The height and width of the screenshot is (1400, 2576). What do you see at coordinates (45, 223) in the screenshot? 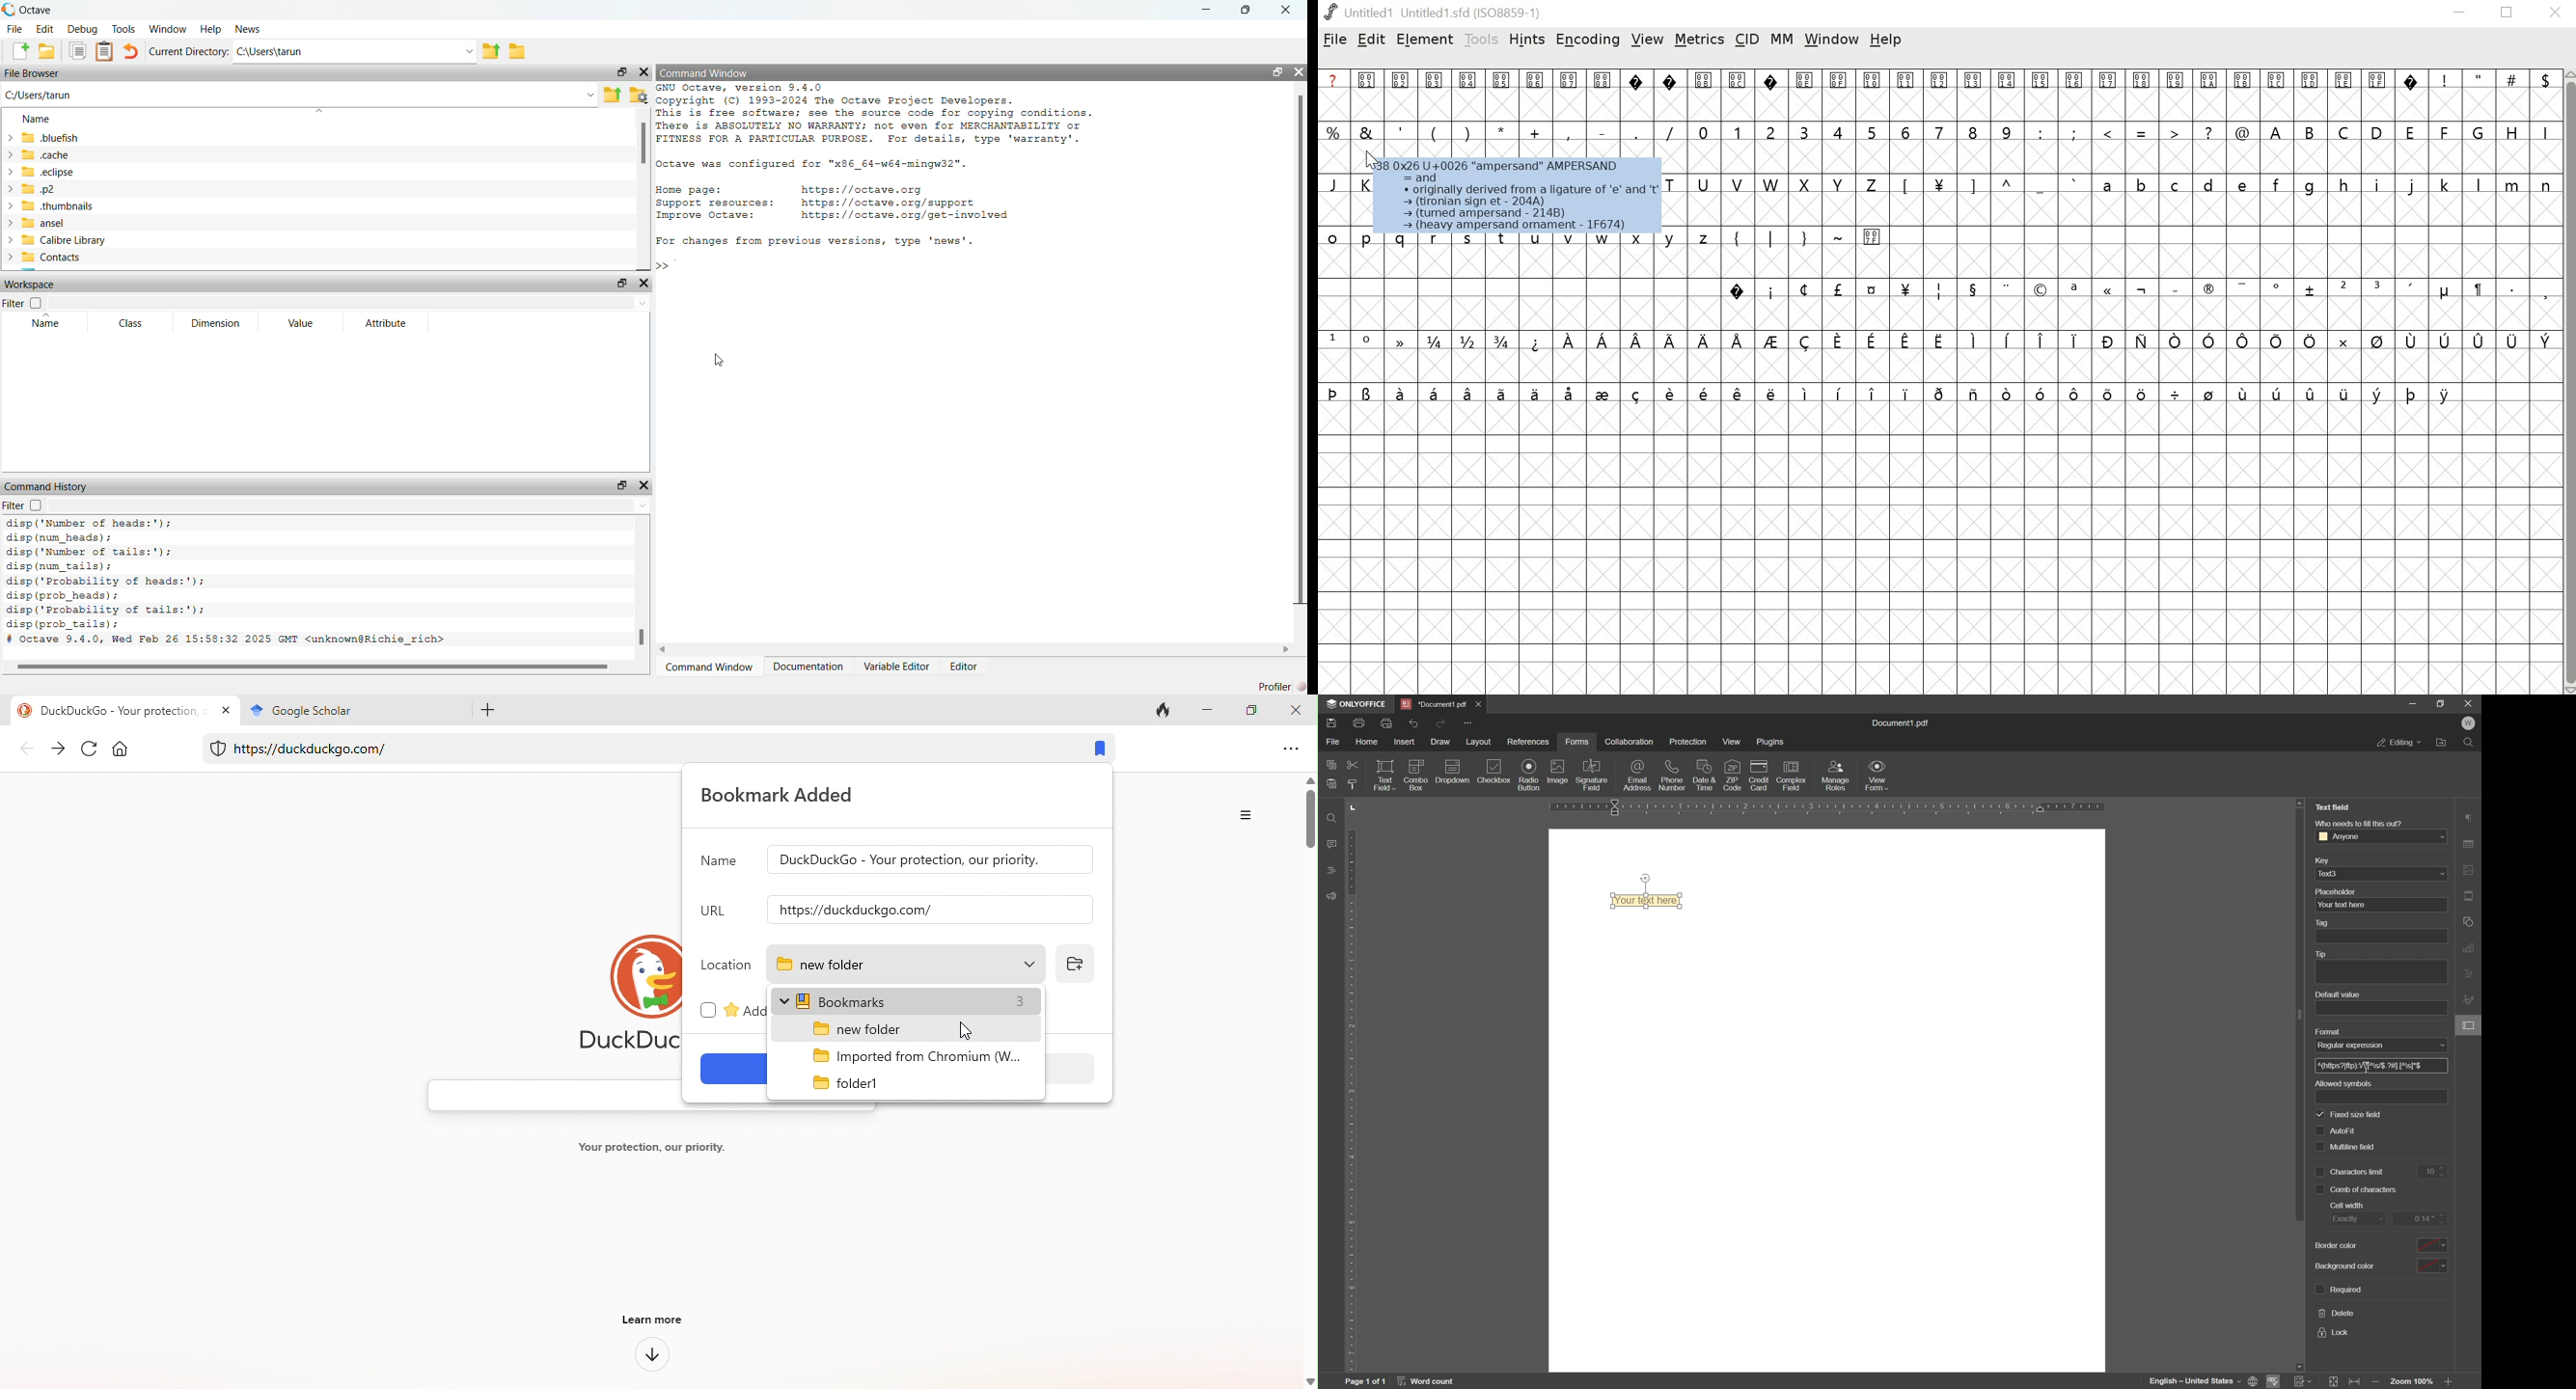
I see `ansel` at bounding box center [45, 223].